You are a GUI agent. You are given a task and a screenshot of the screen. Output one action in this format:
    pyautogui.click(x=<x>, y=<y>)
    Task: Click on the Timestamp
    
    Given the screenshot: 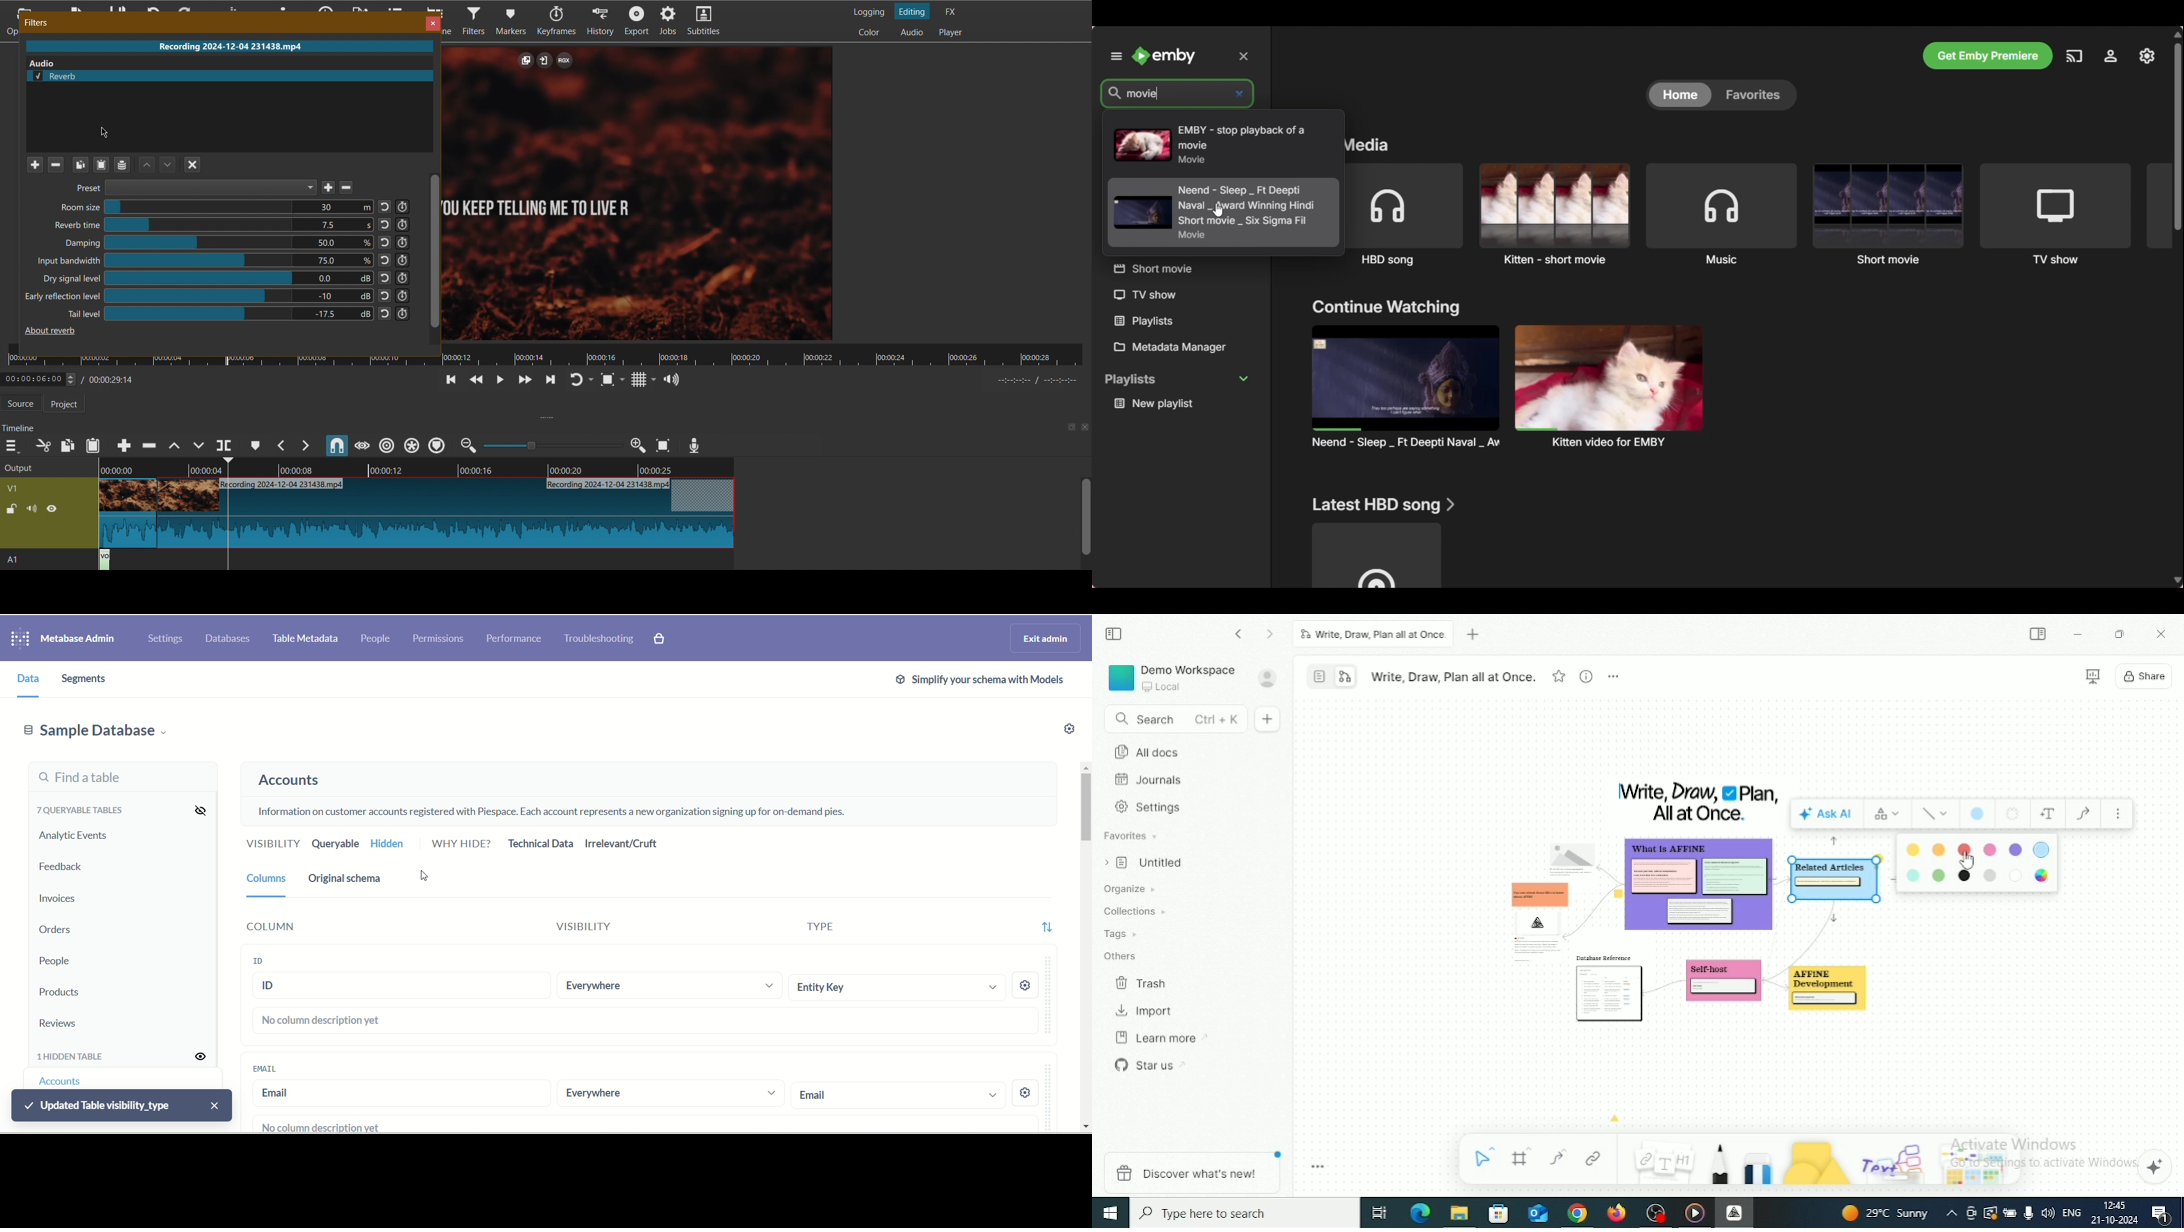 What is the action you would take?
    pyautogui.click(x=75, y=378)
    